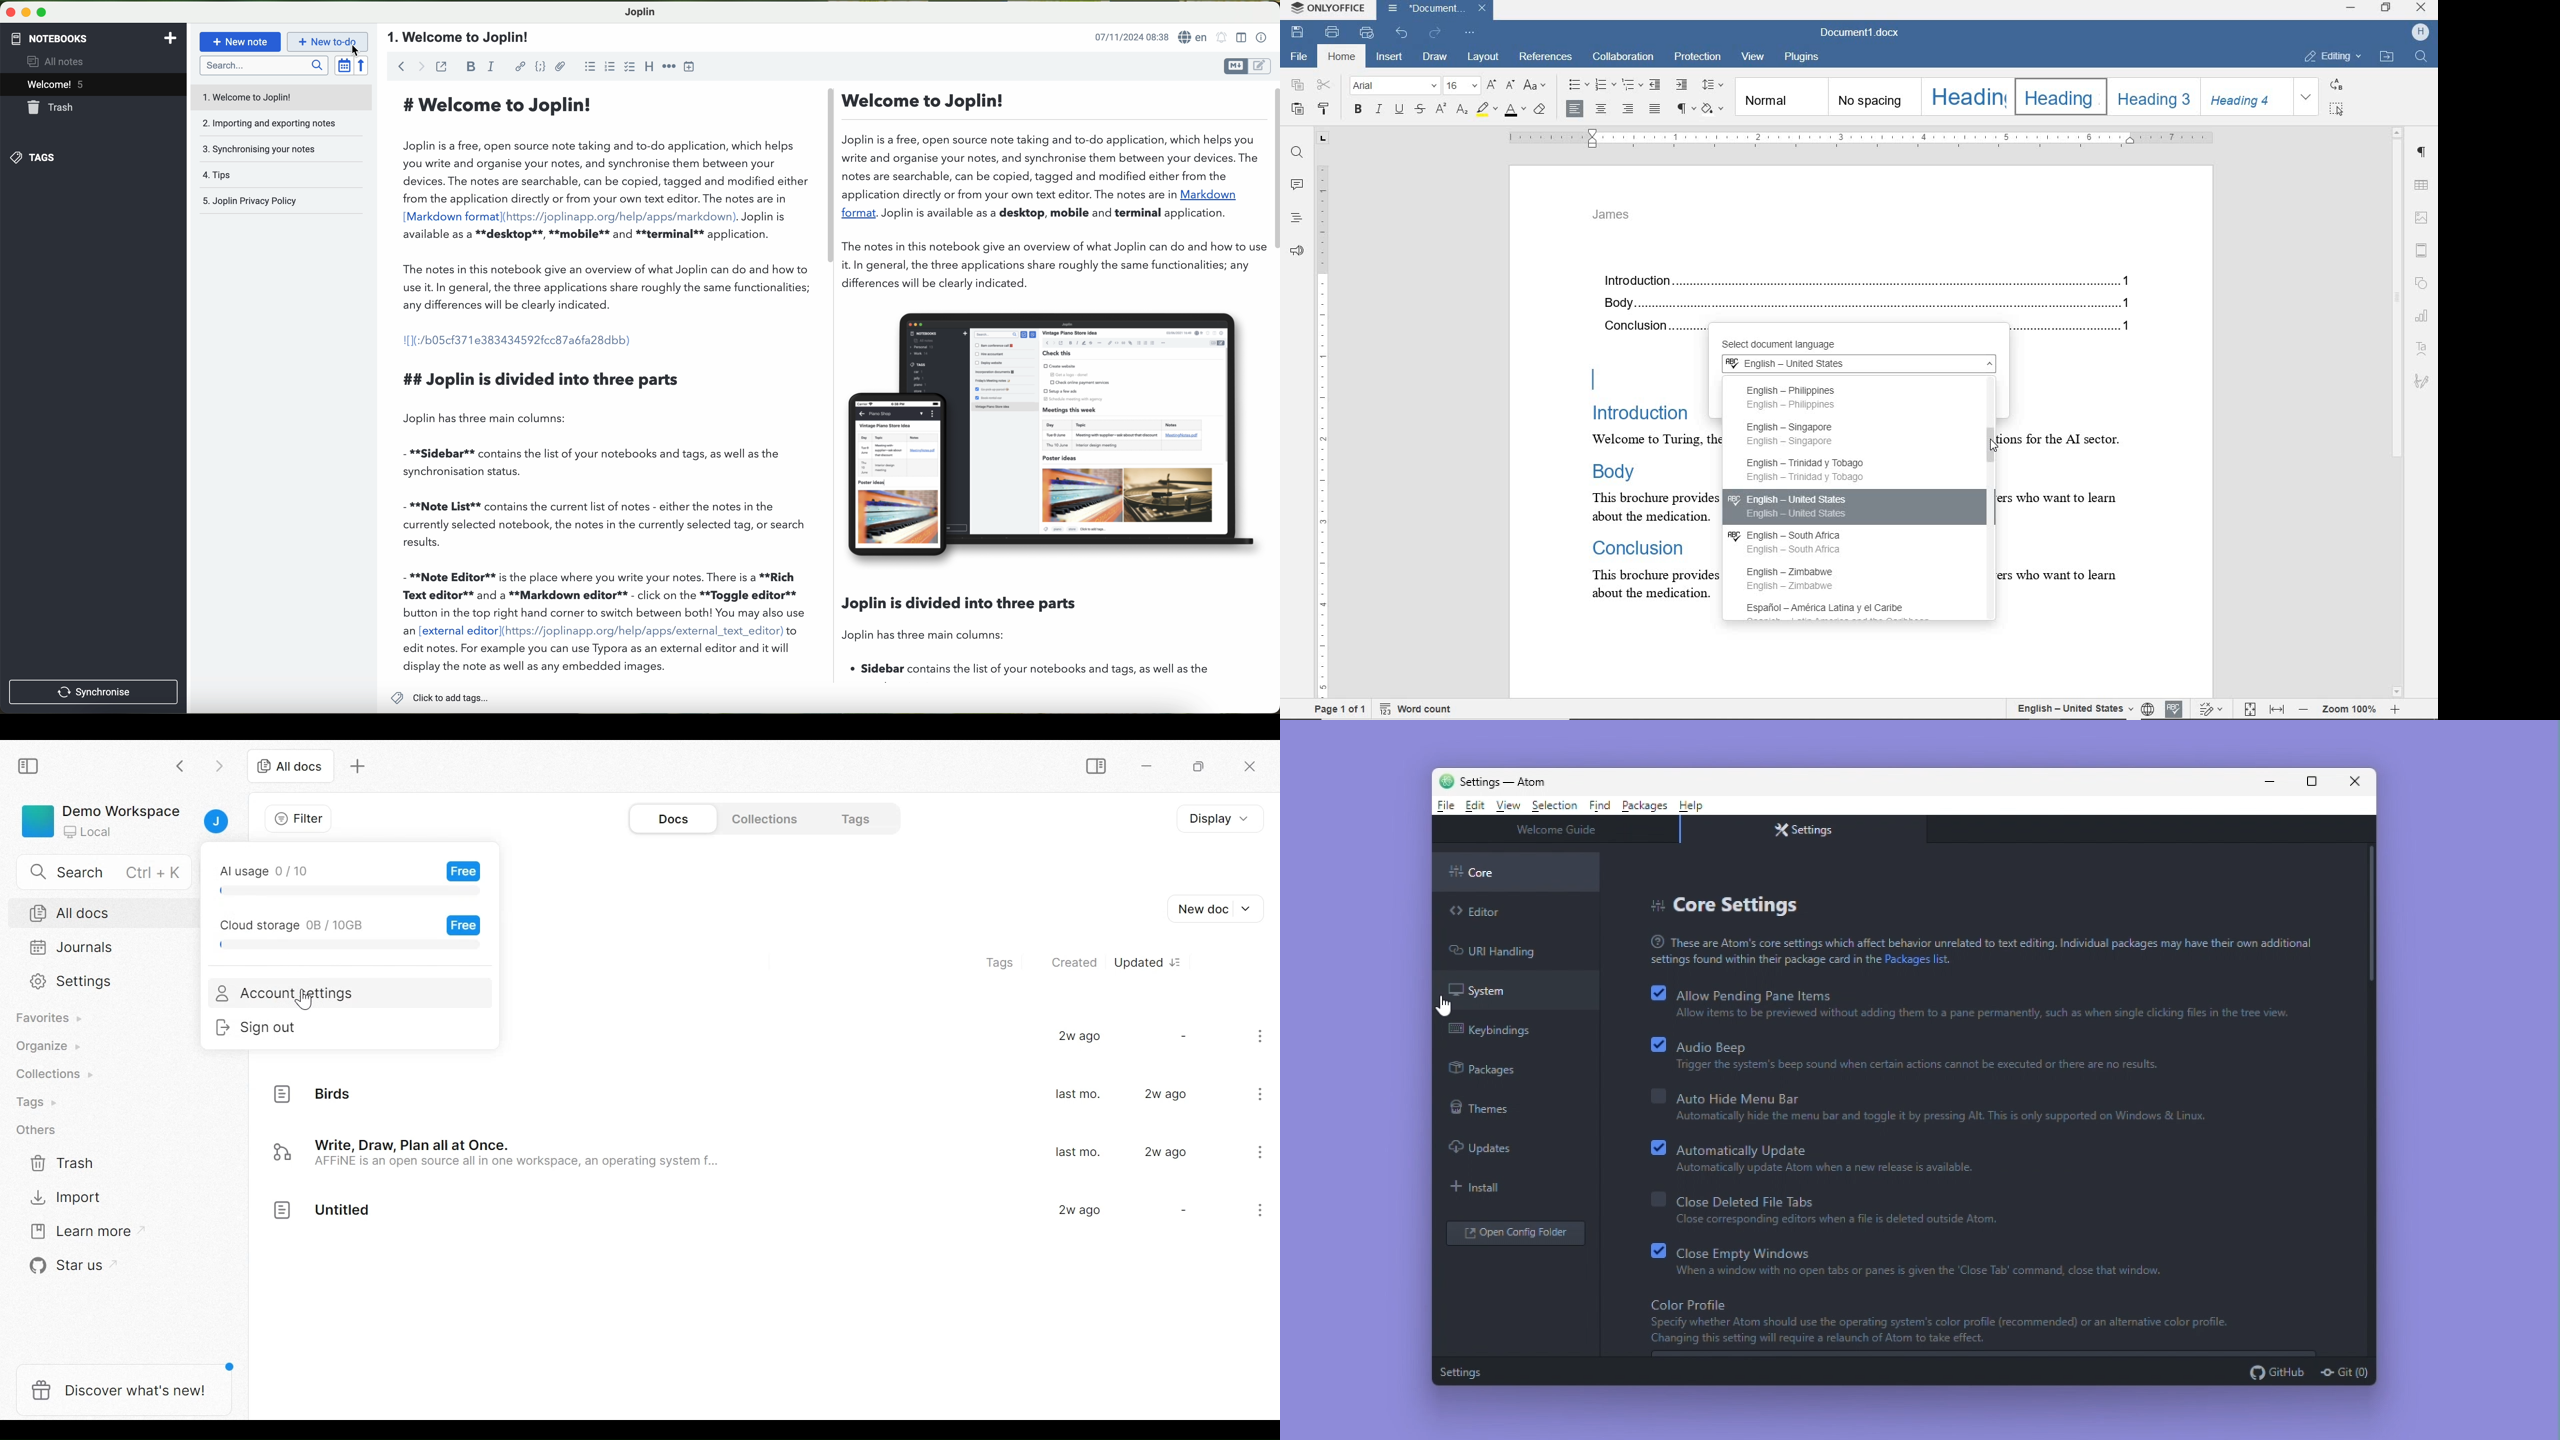  I want to click on collaboration, so click(1624, 58).